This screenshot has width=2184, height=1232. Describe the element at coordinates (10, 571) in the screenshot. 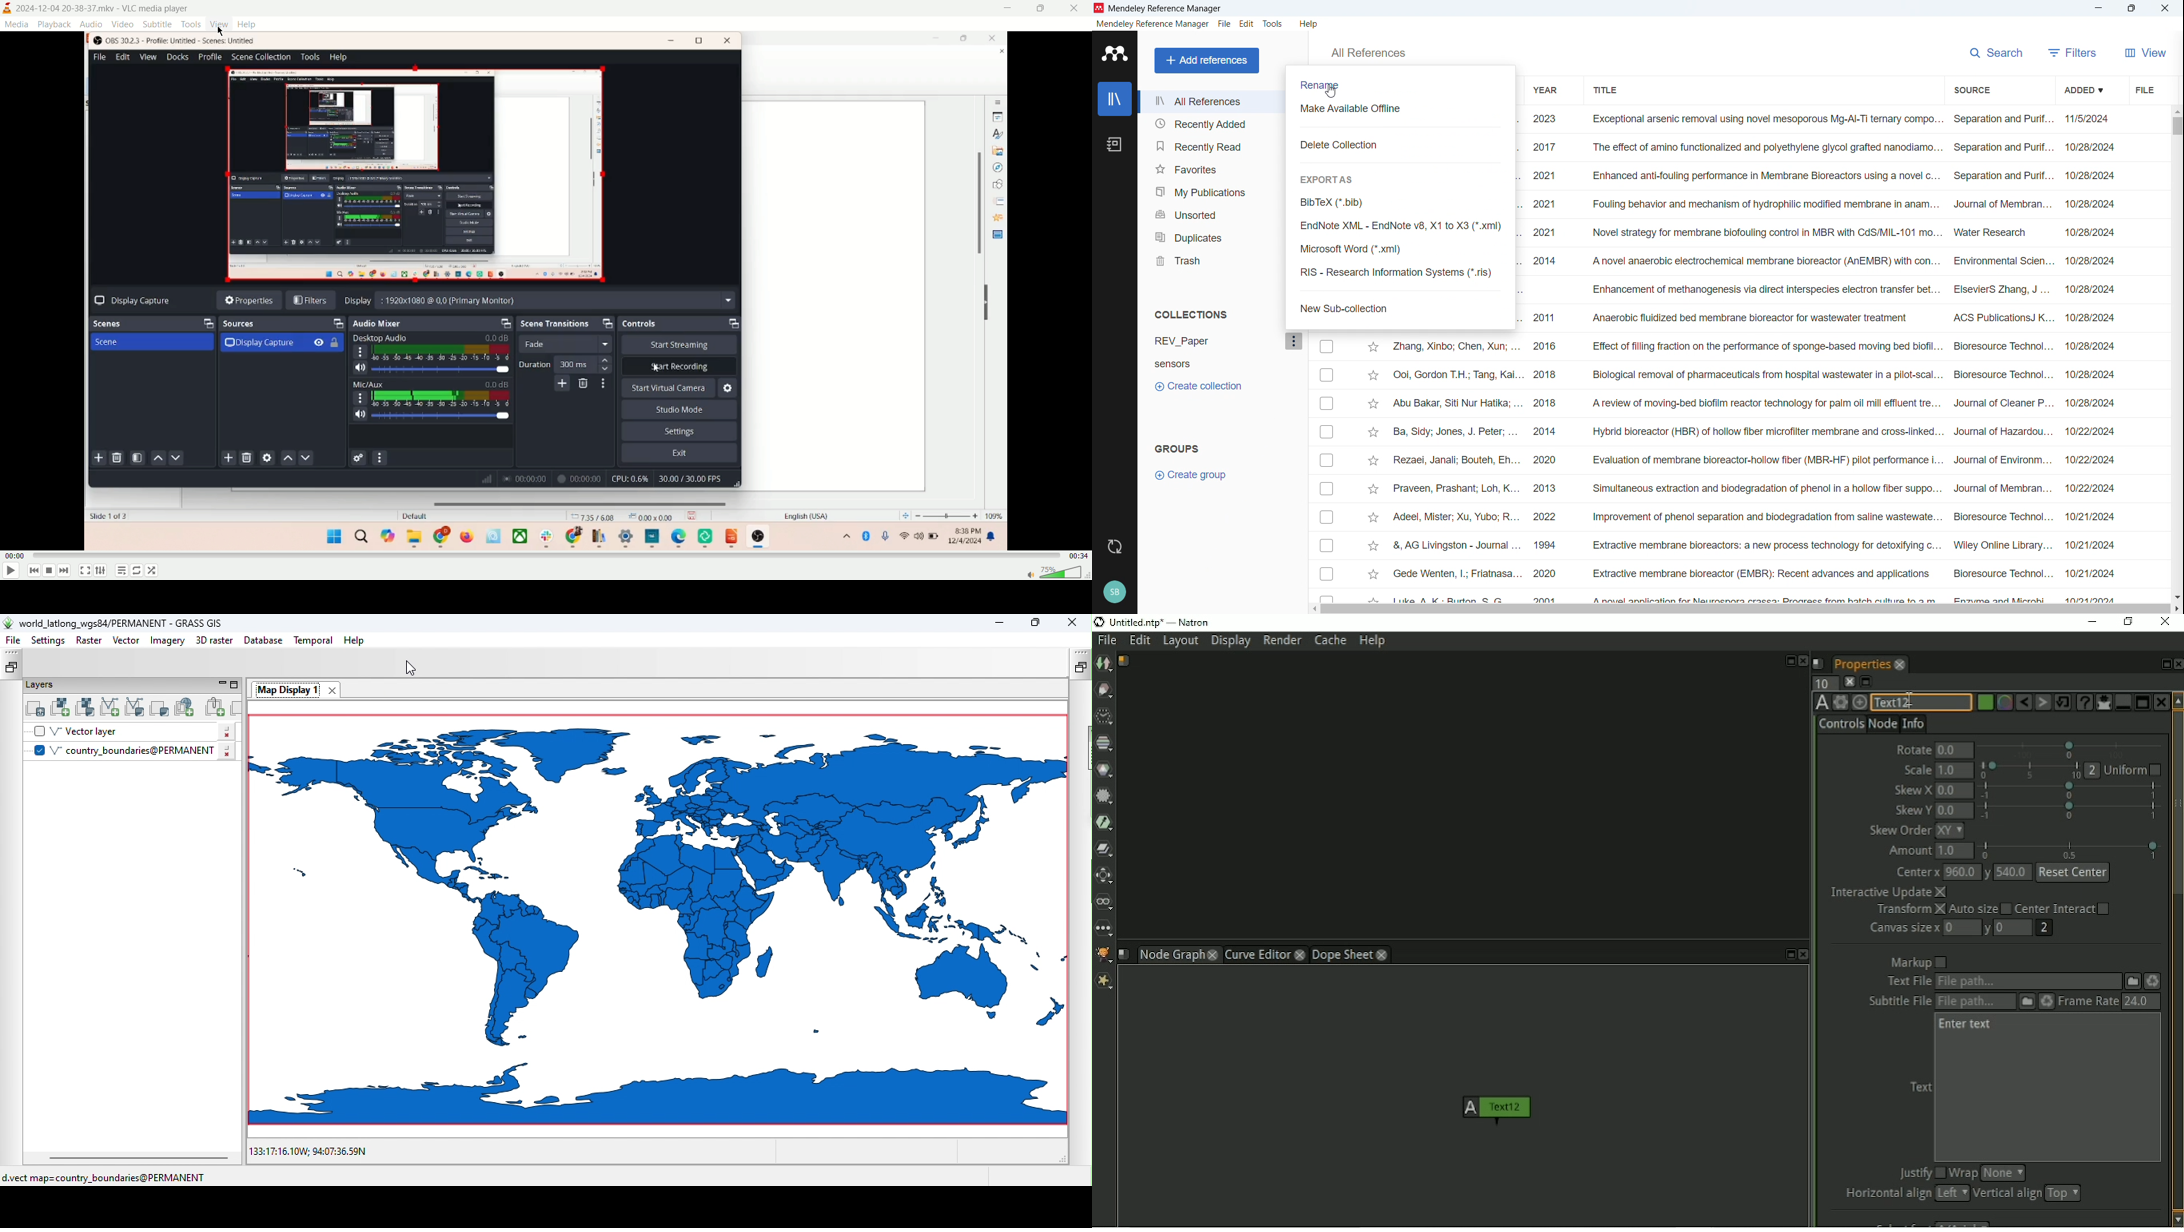

I see `play/pause` at that location.